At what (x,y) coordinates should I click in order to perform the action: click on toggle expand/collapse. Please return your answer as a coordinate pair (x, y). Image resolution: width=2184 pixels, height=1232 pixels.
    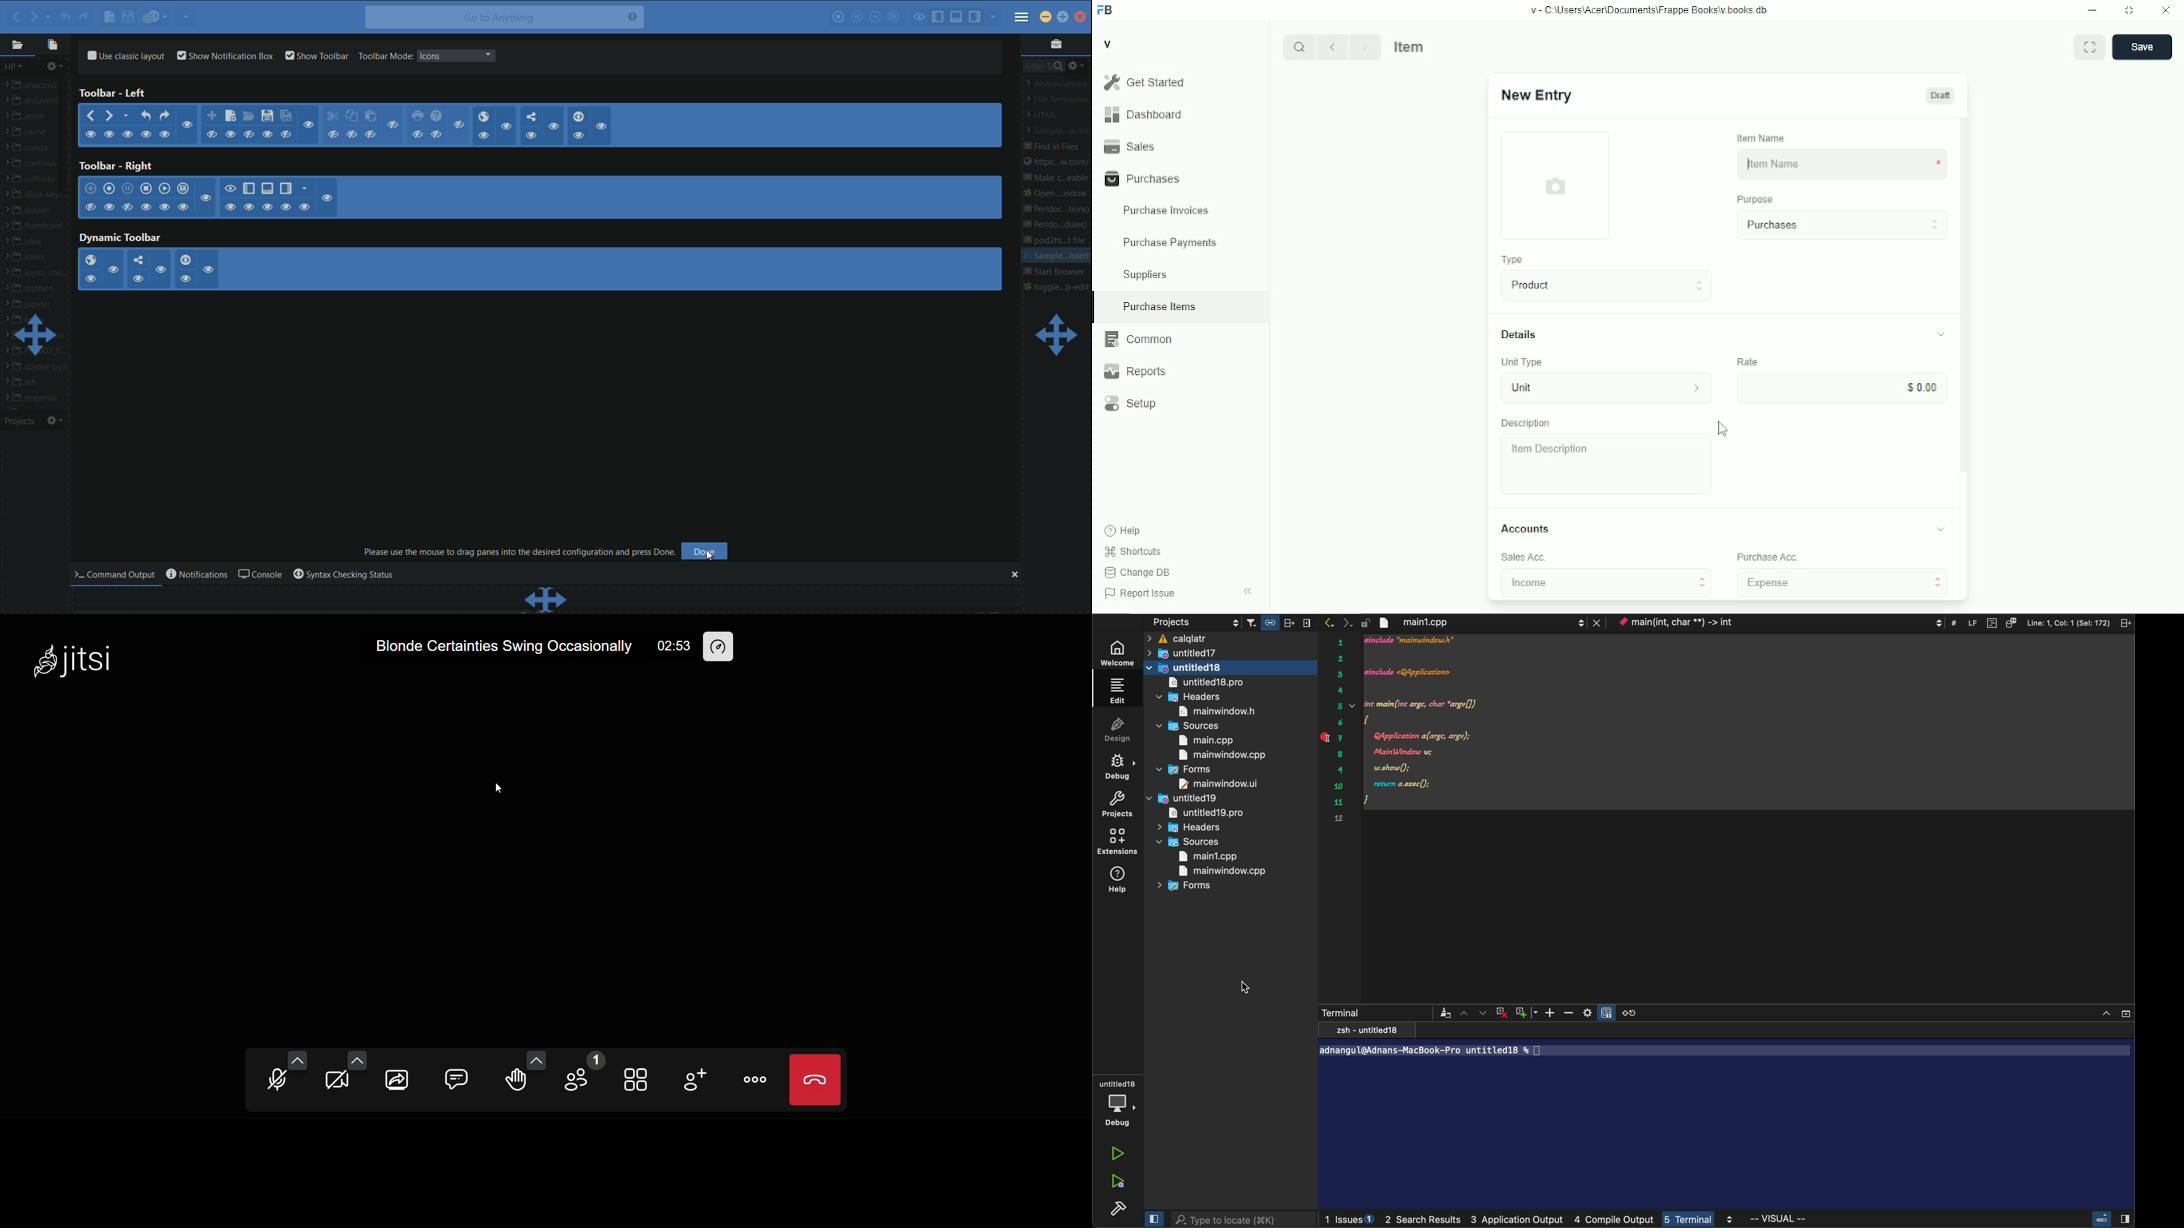
    Looking at the image, I should click on (1941, 529).